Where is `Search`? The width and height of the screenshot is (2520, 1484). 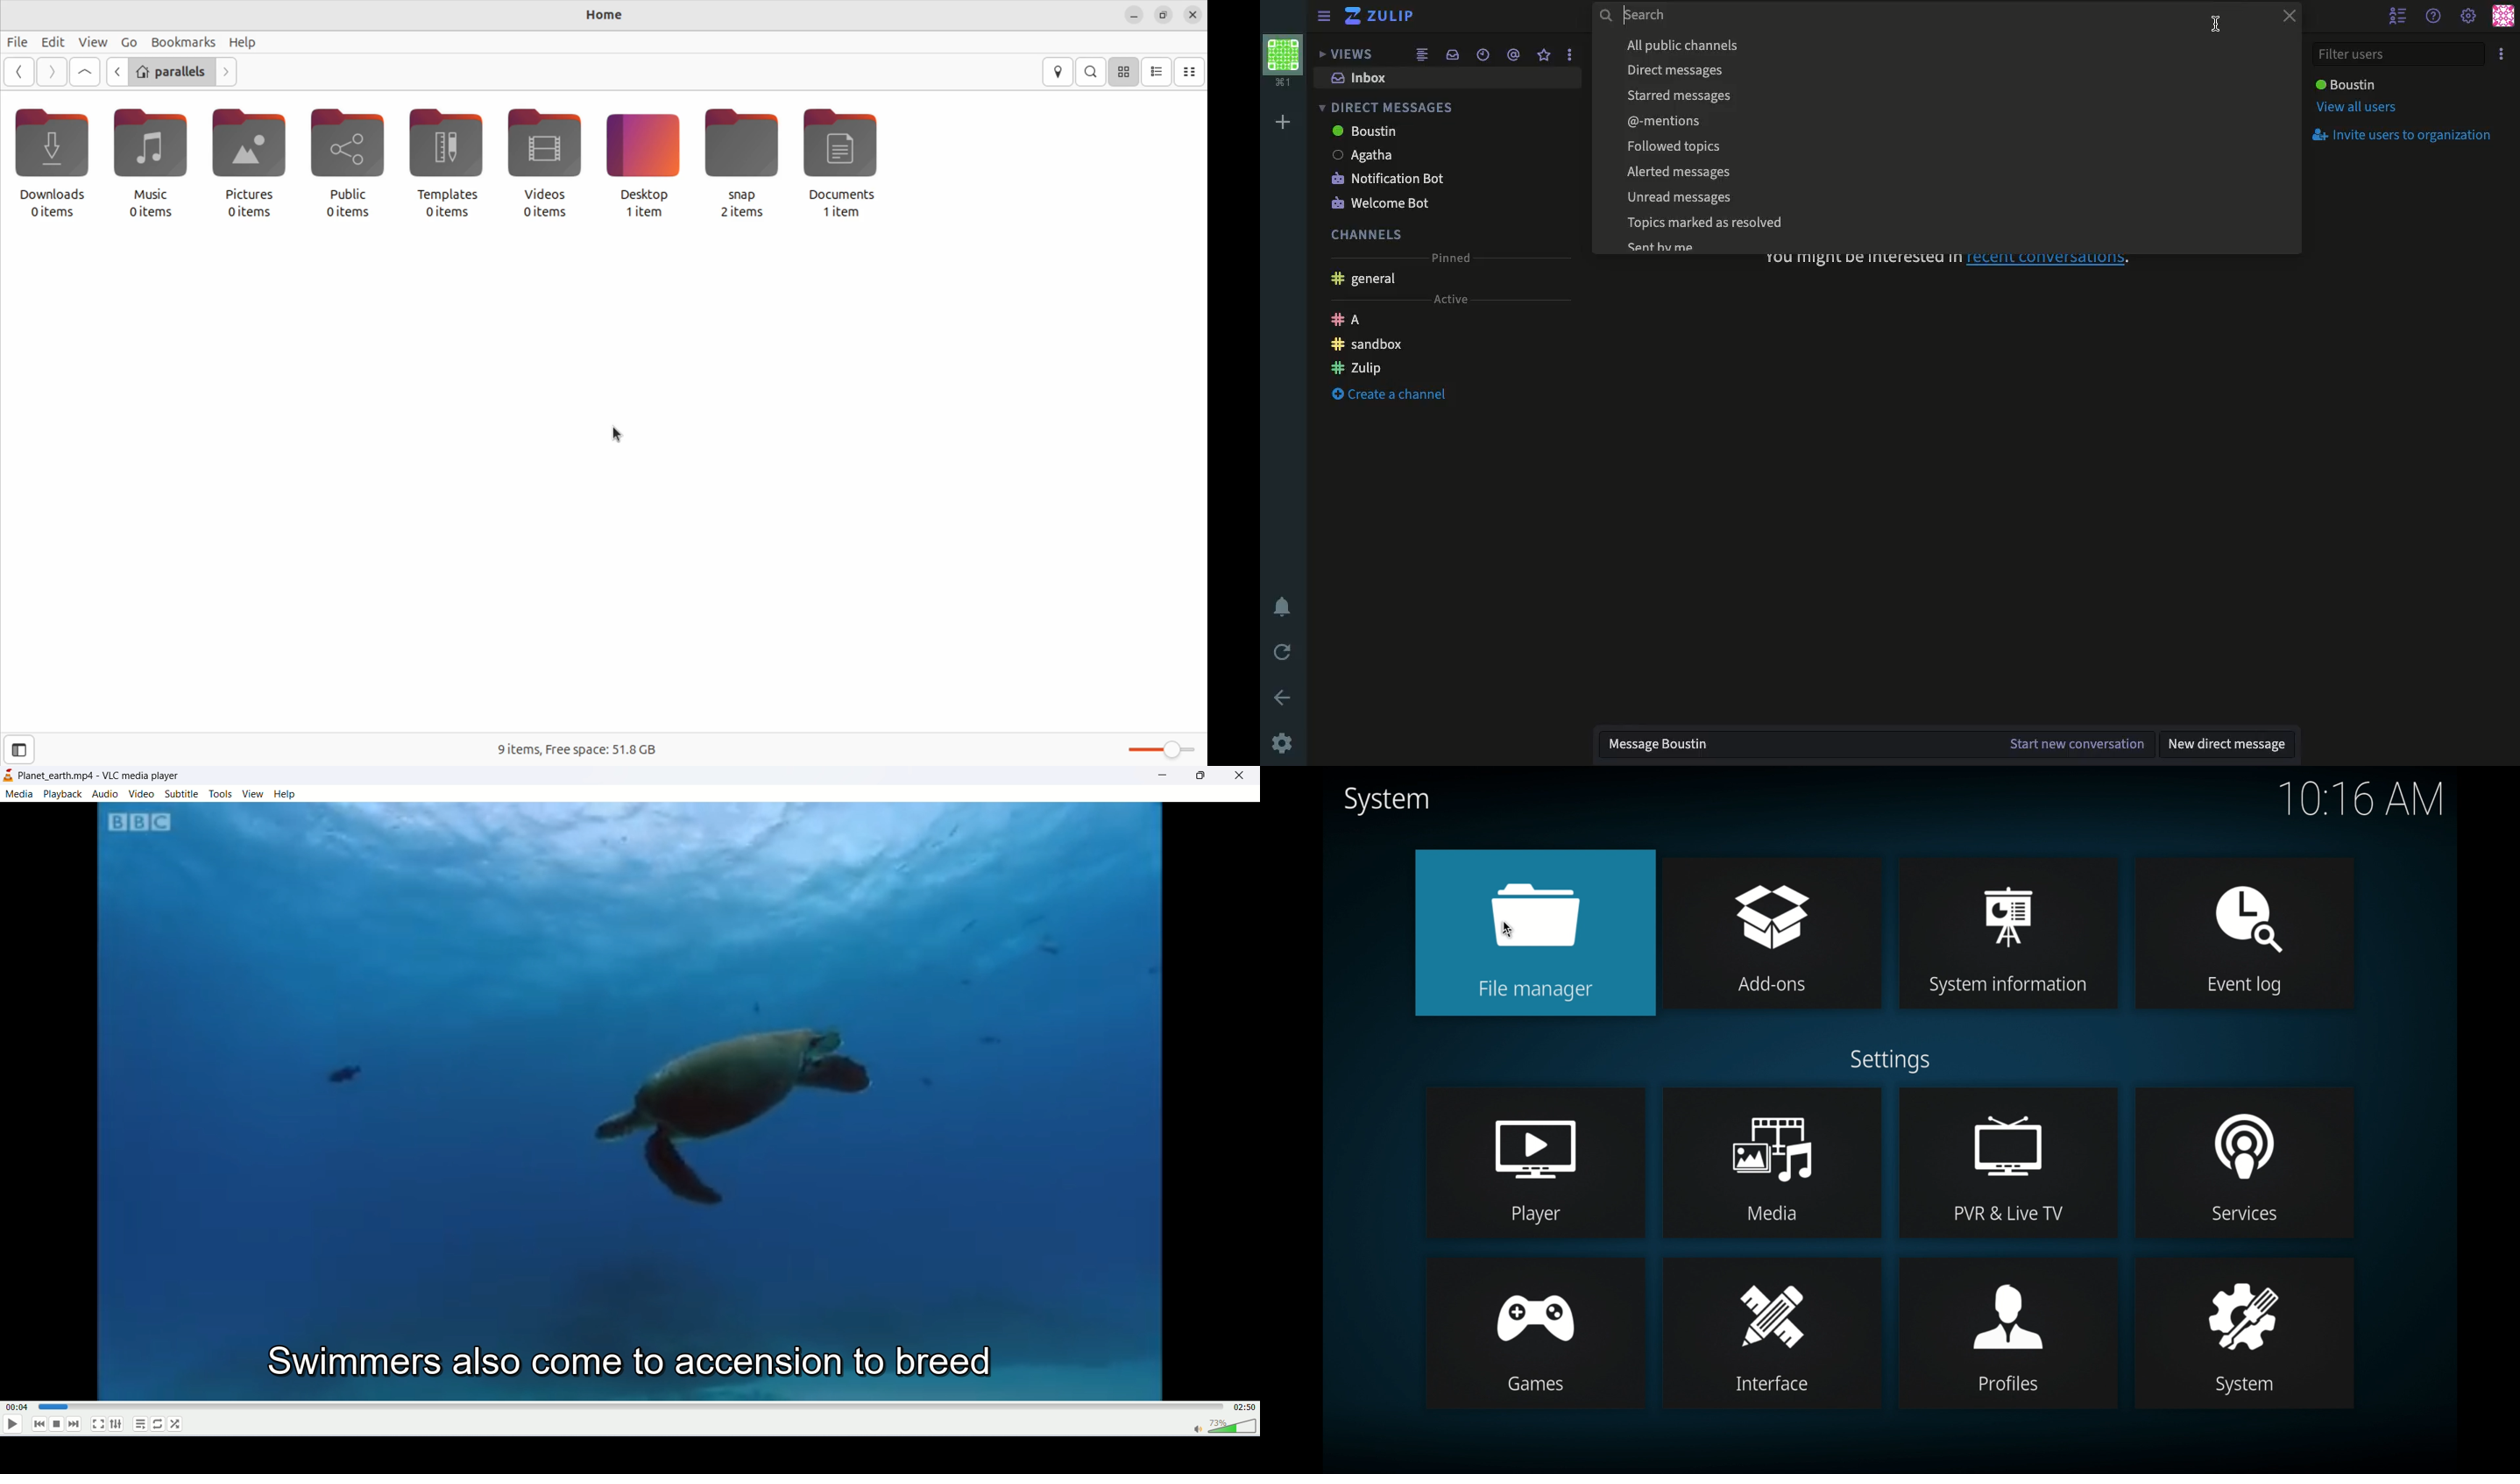 Search is located at coordinates (1922, 17).